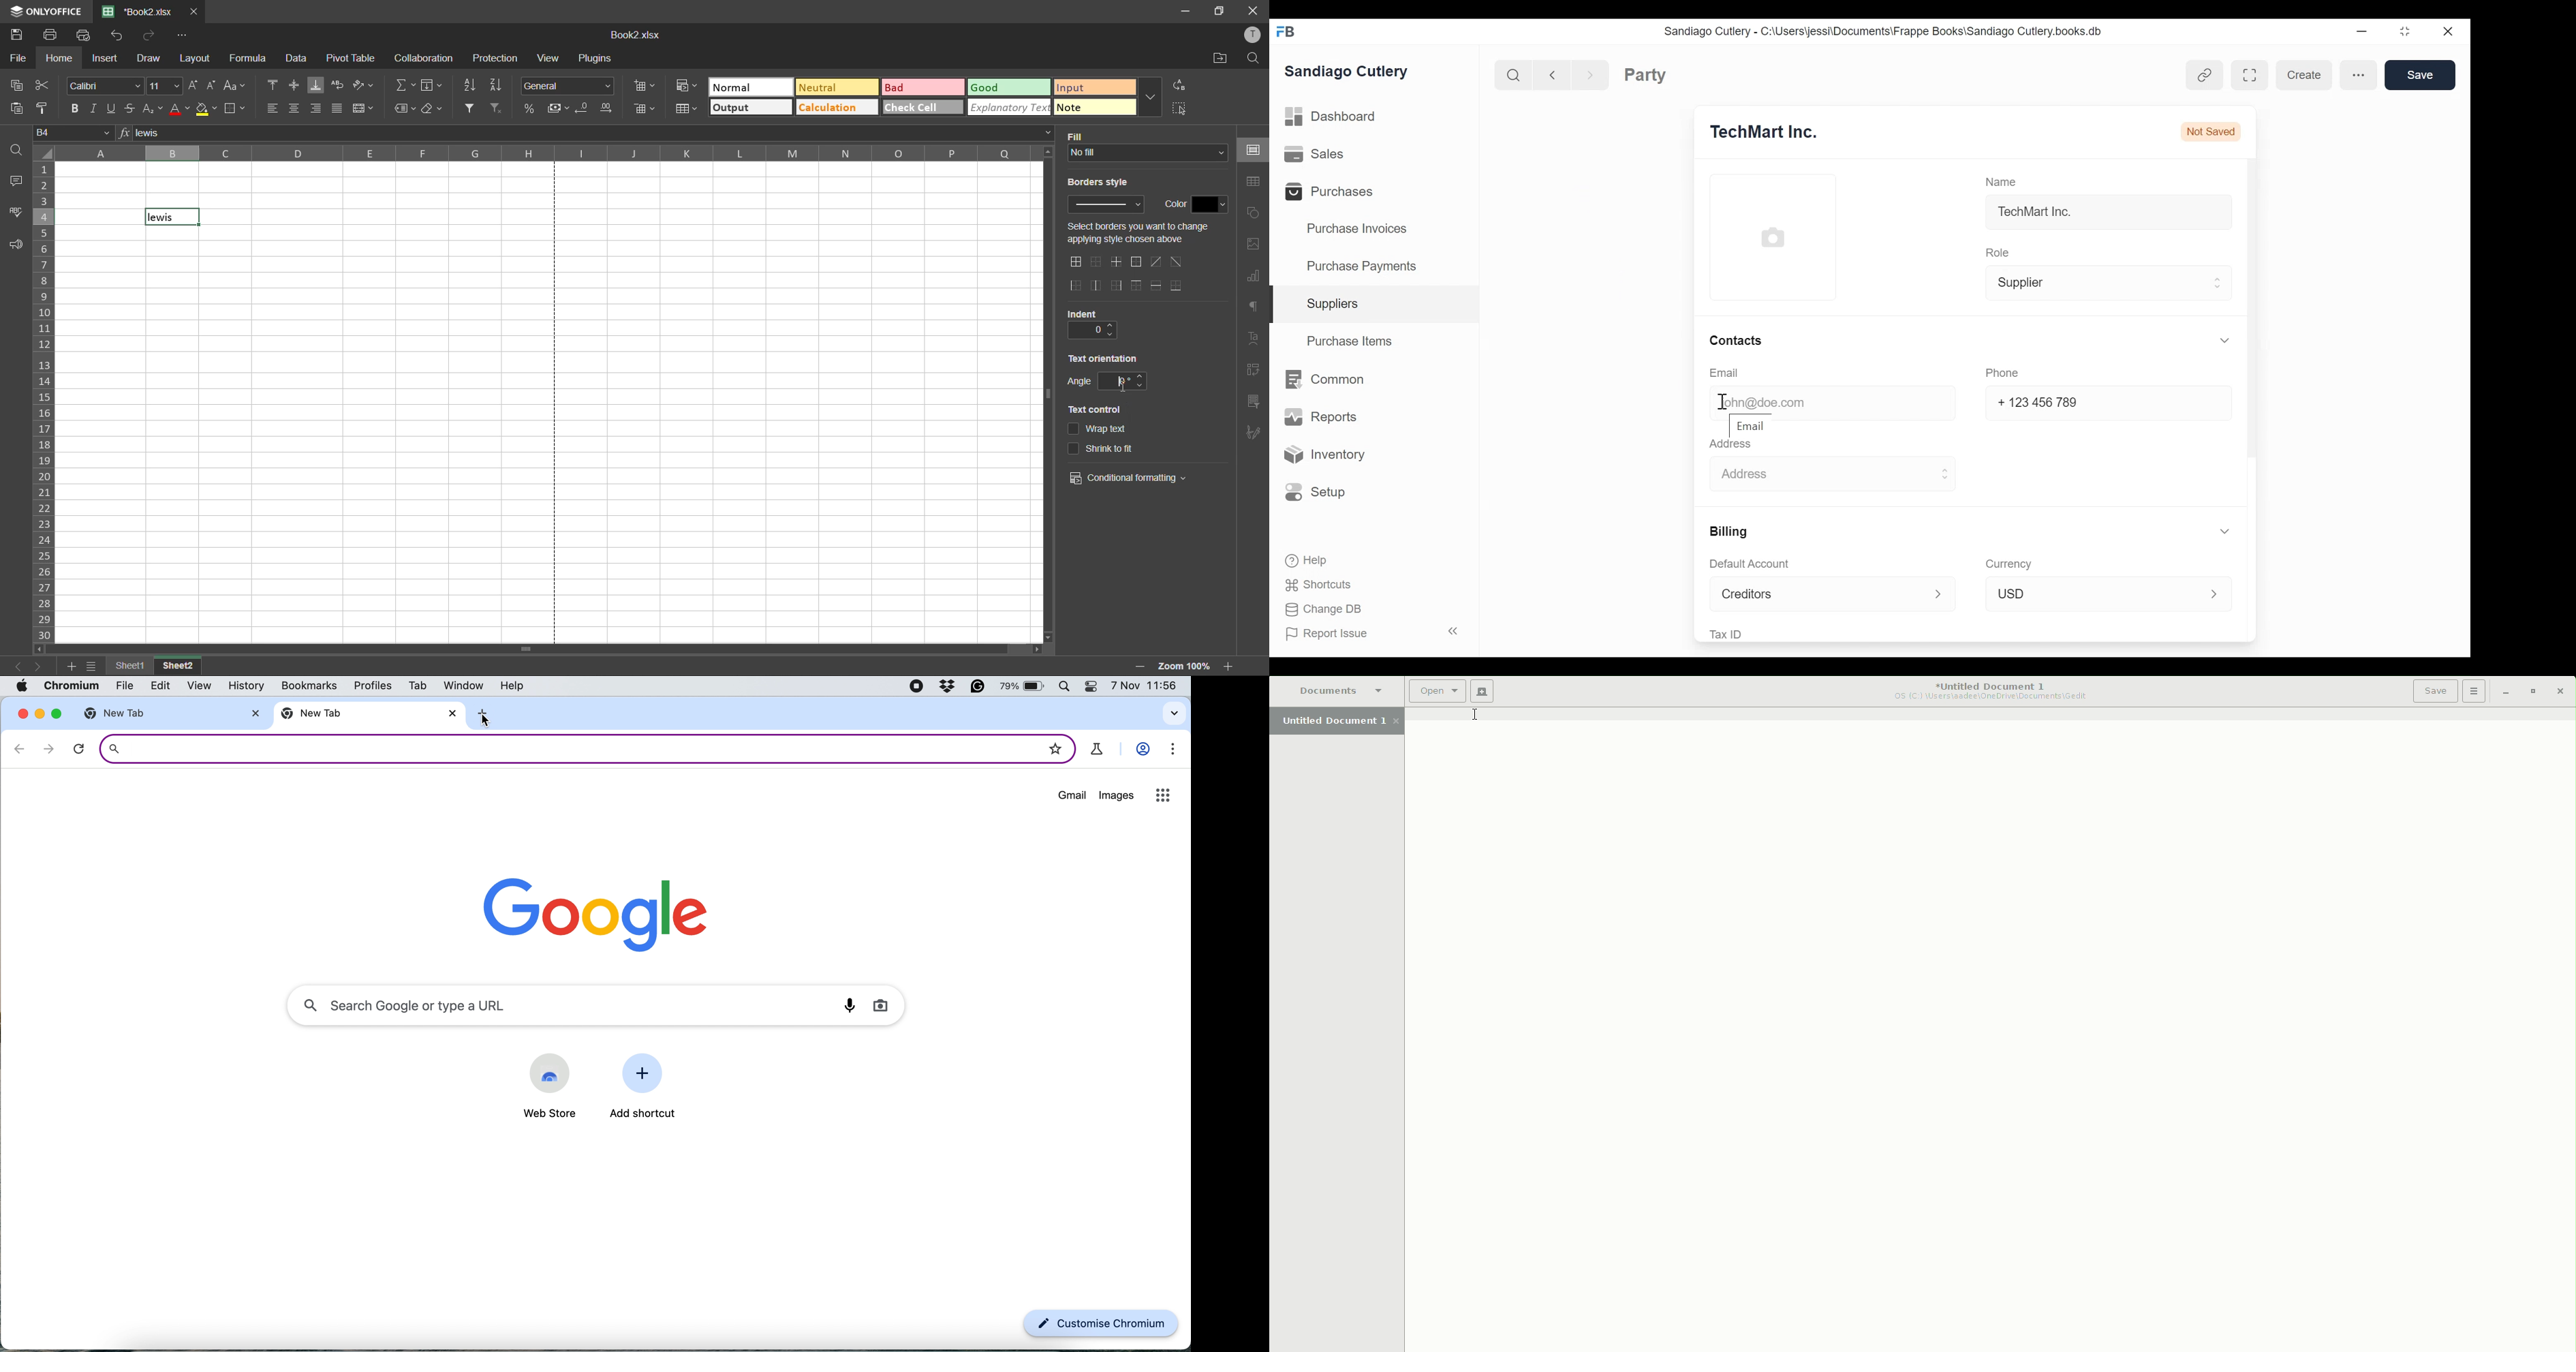  I want to click on save, so click(18, 36).